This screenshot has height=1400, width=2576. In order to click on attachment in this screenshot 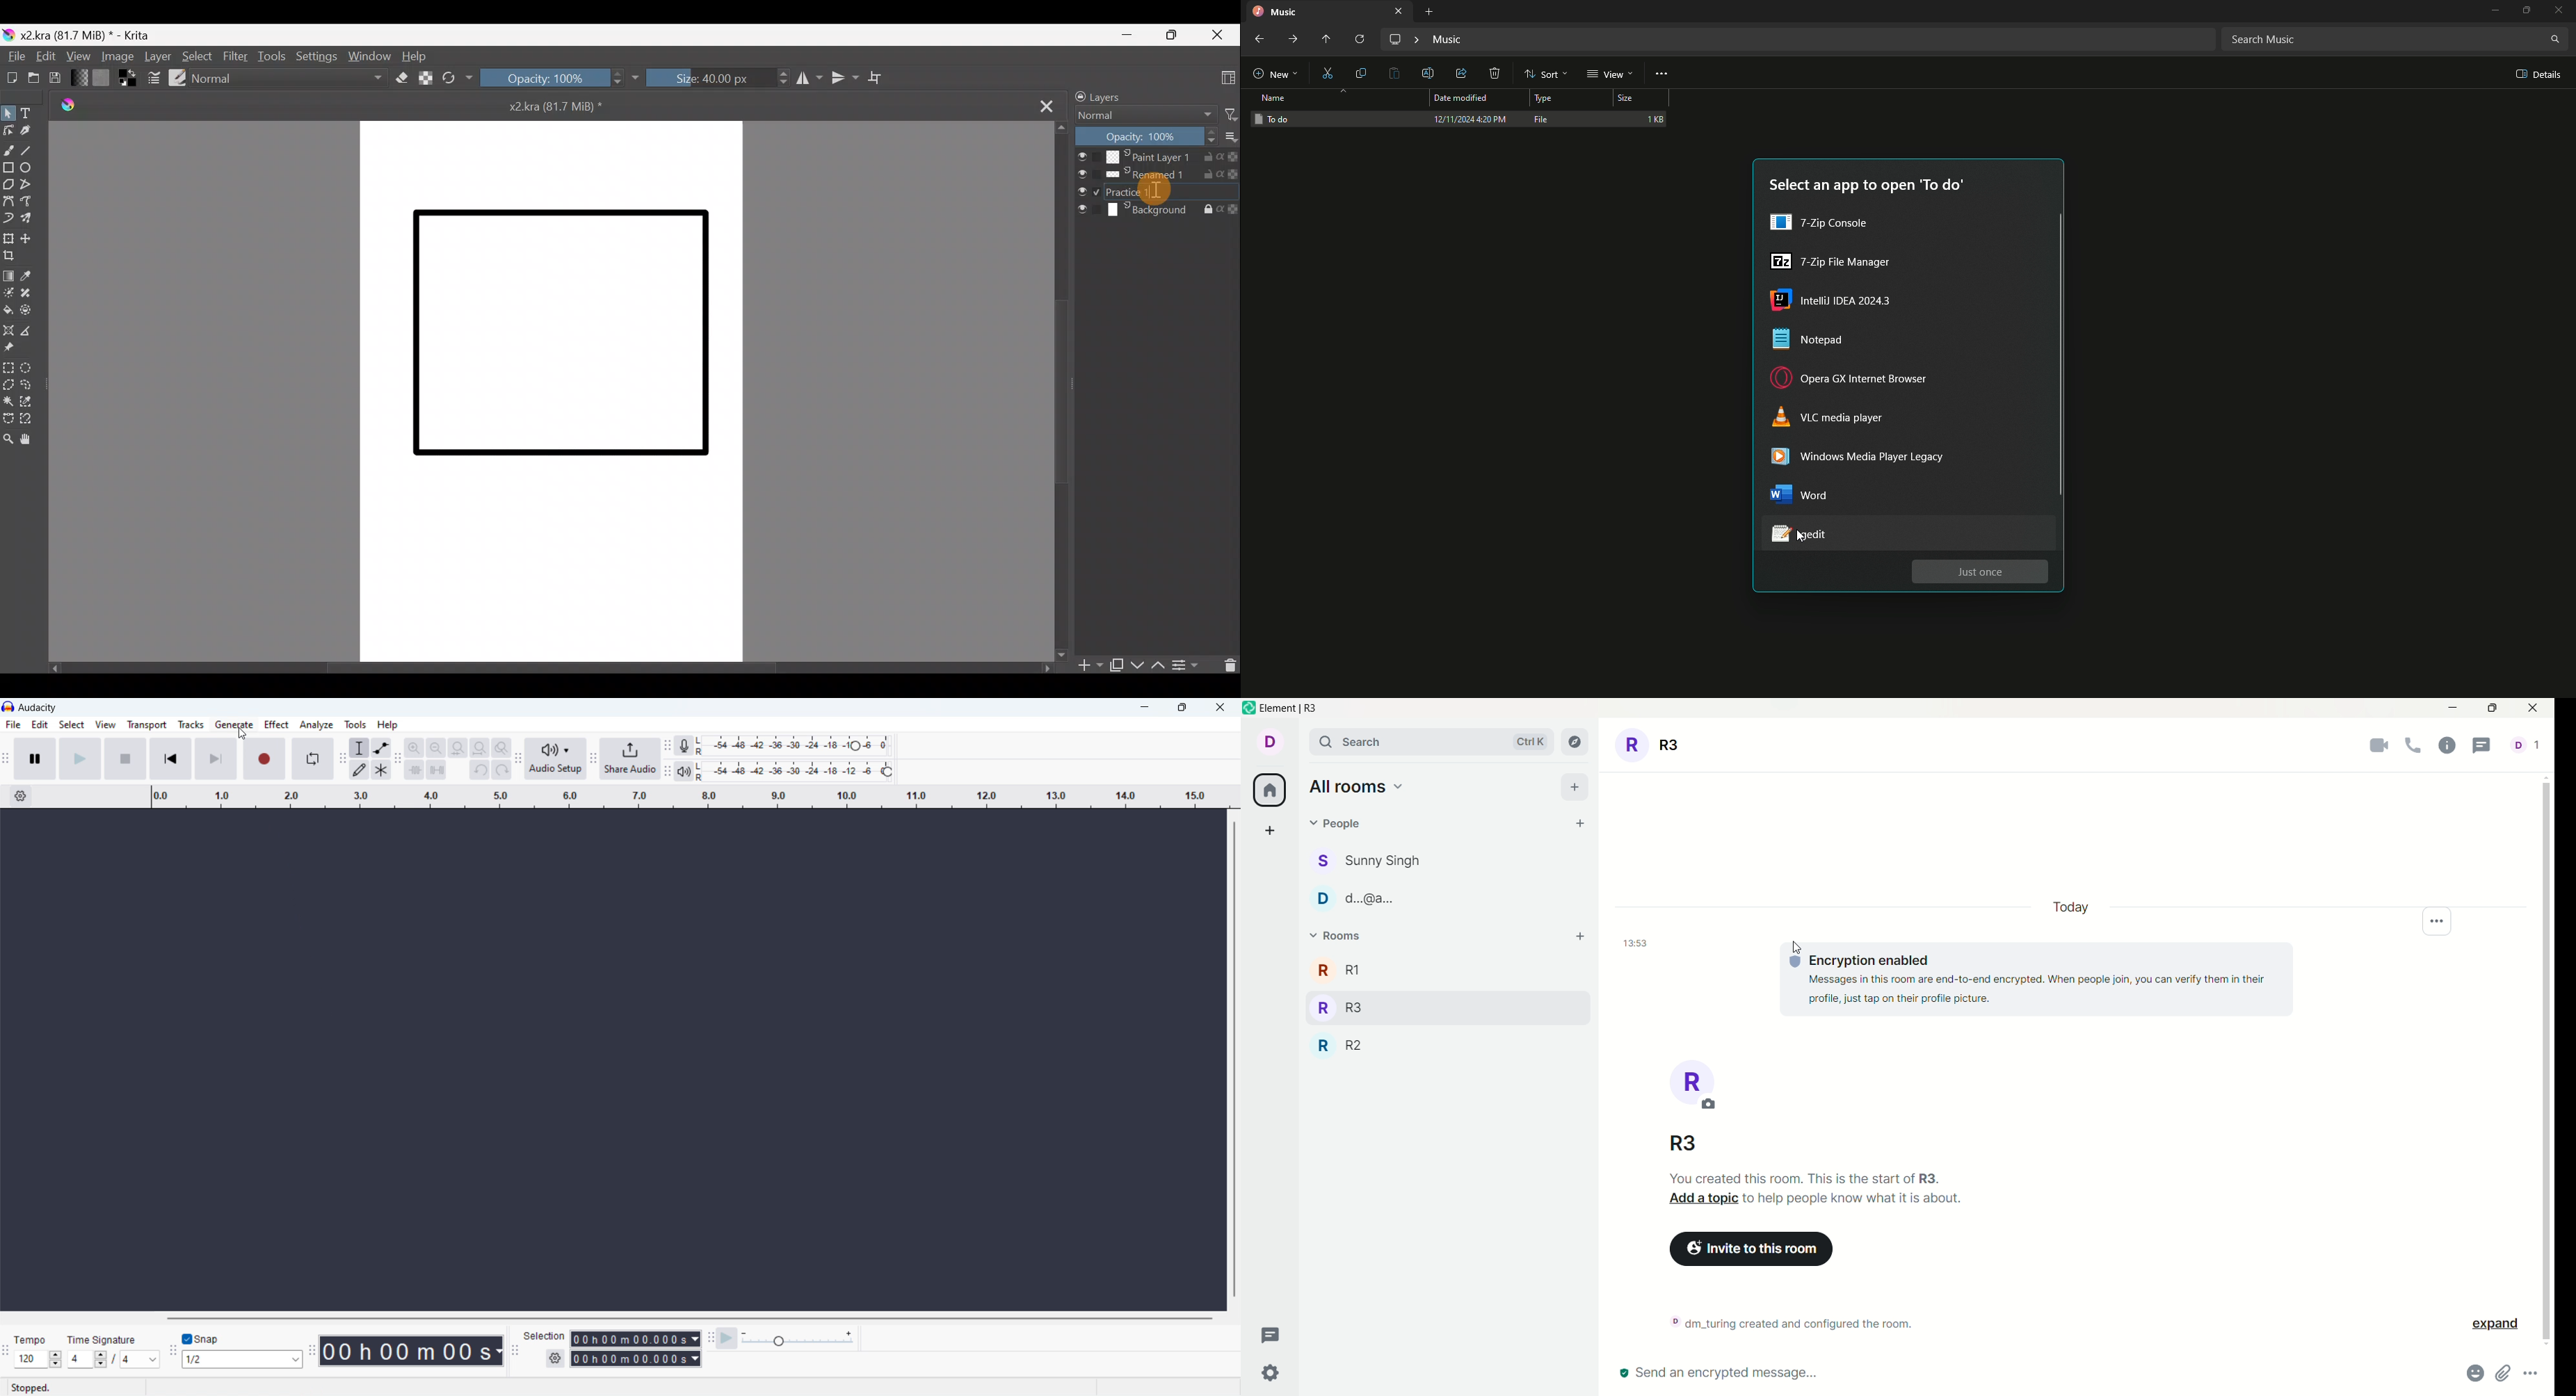, I will do `click(2501, 1374)`.